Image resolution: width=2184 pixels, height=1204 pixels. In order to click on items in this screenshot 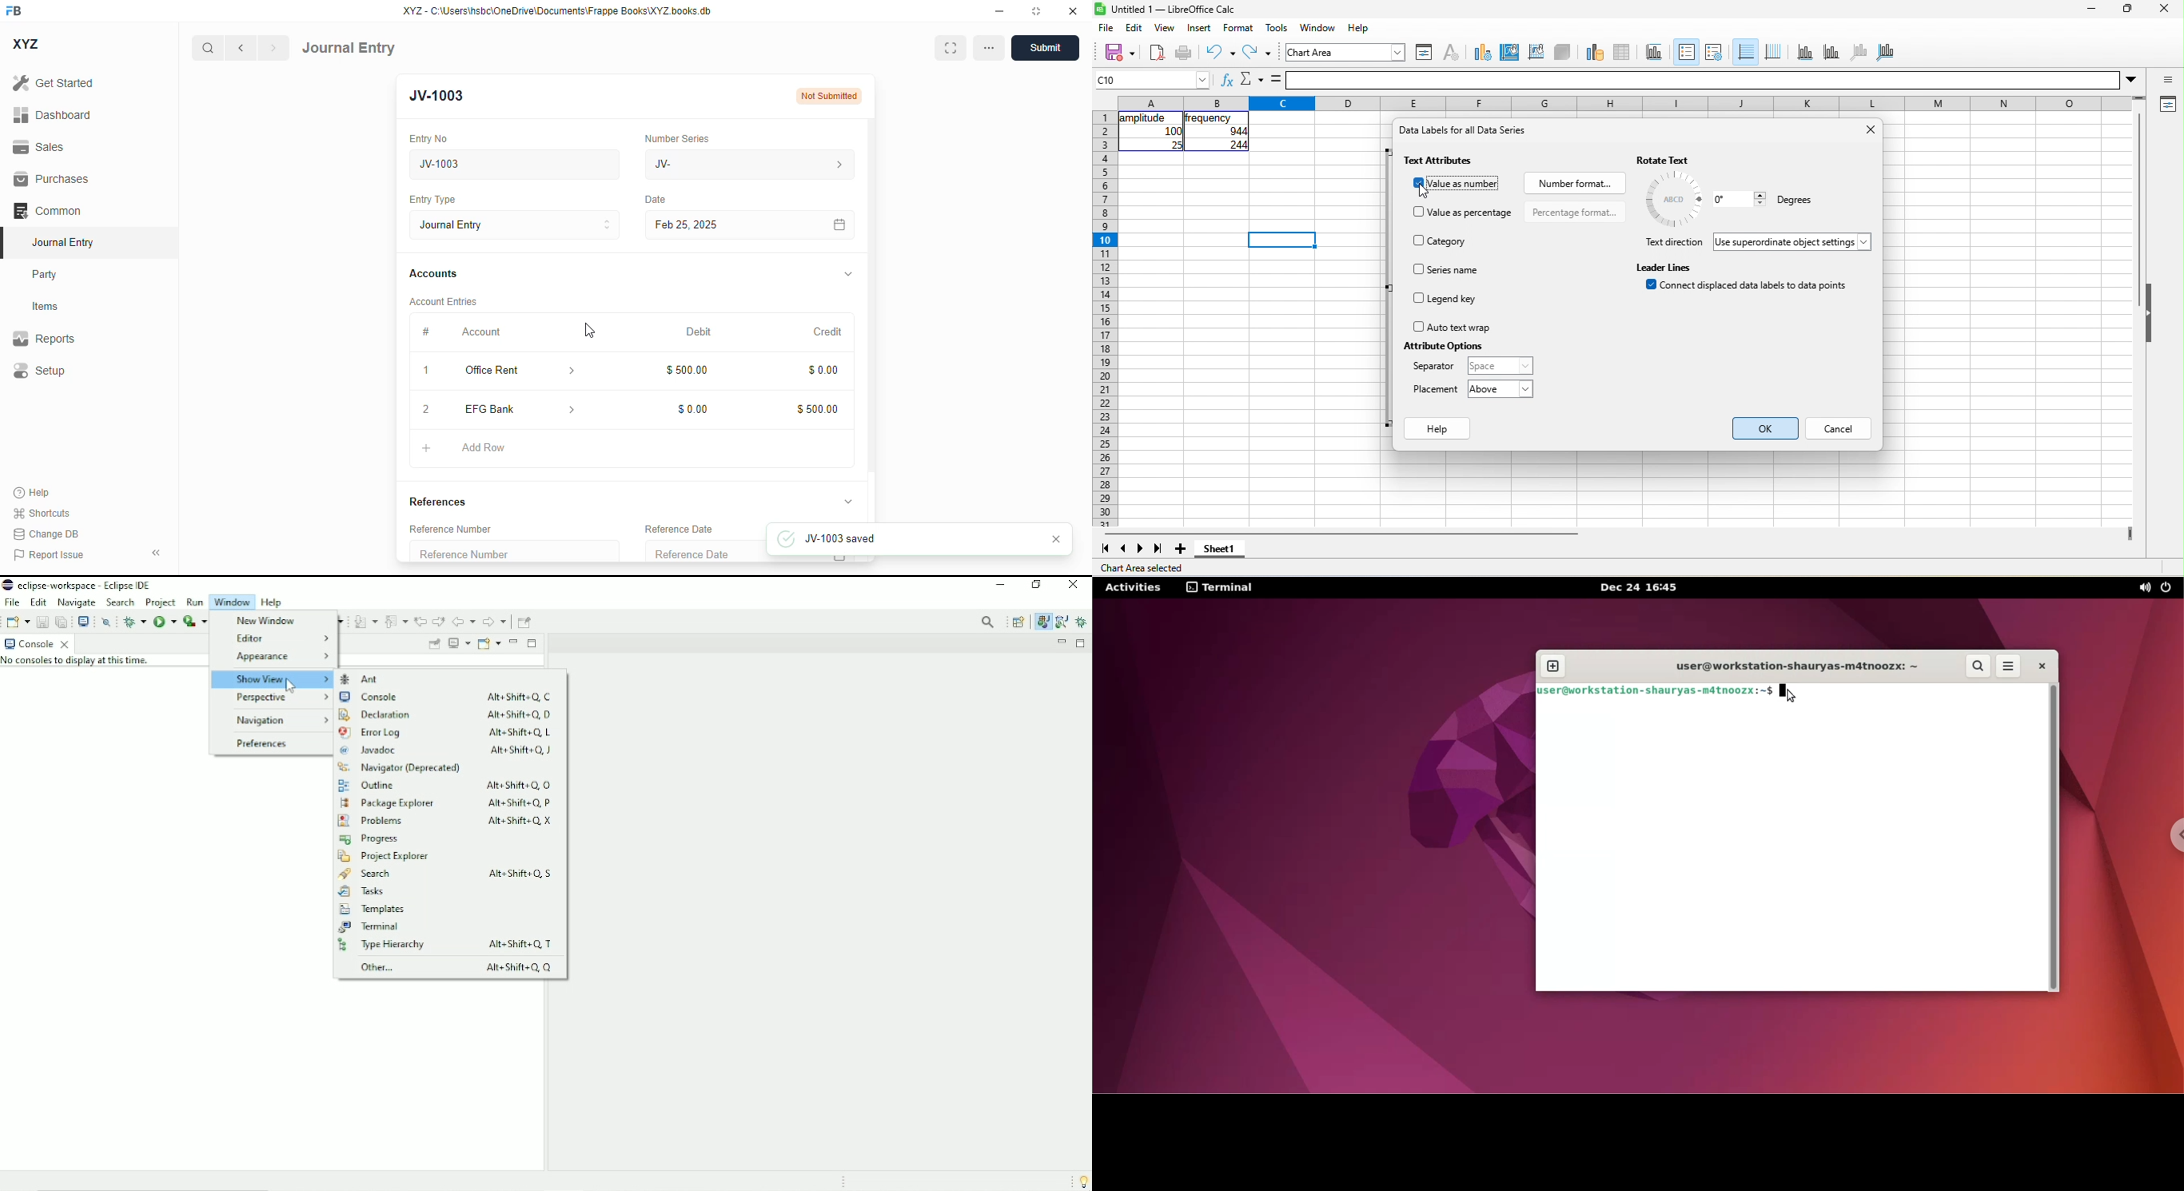, I will do `click(46, 307)`.